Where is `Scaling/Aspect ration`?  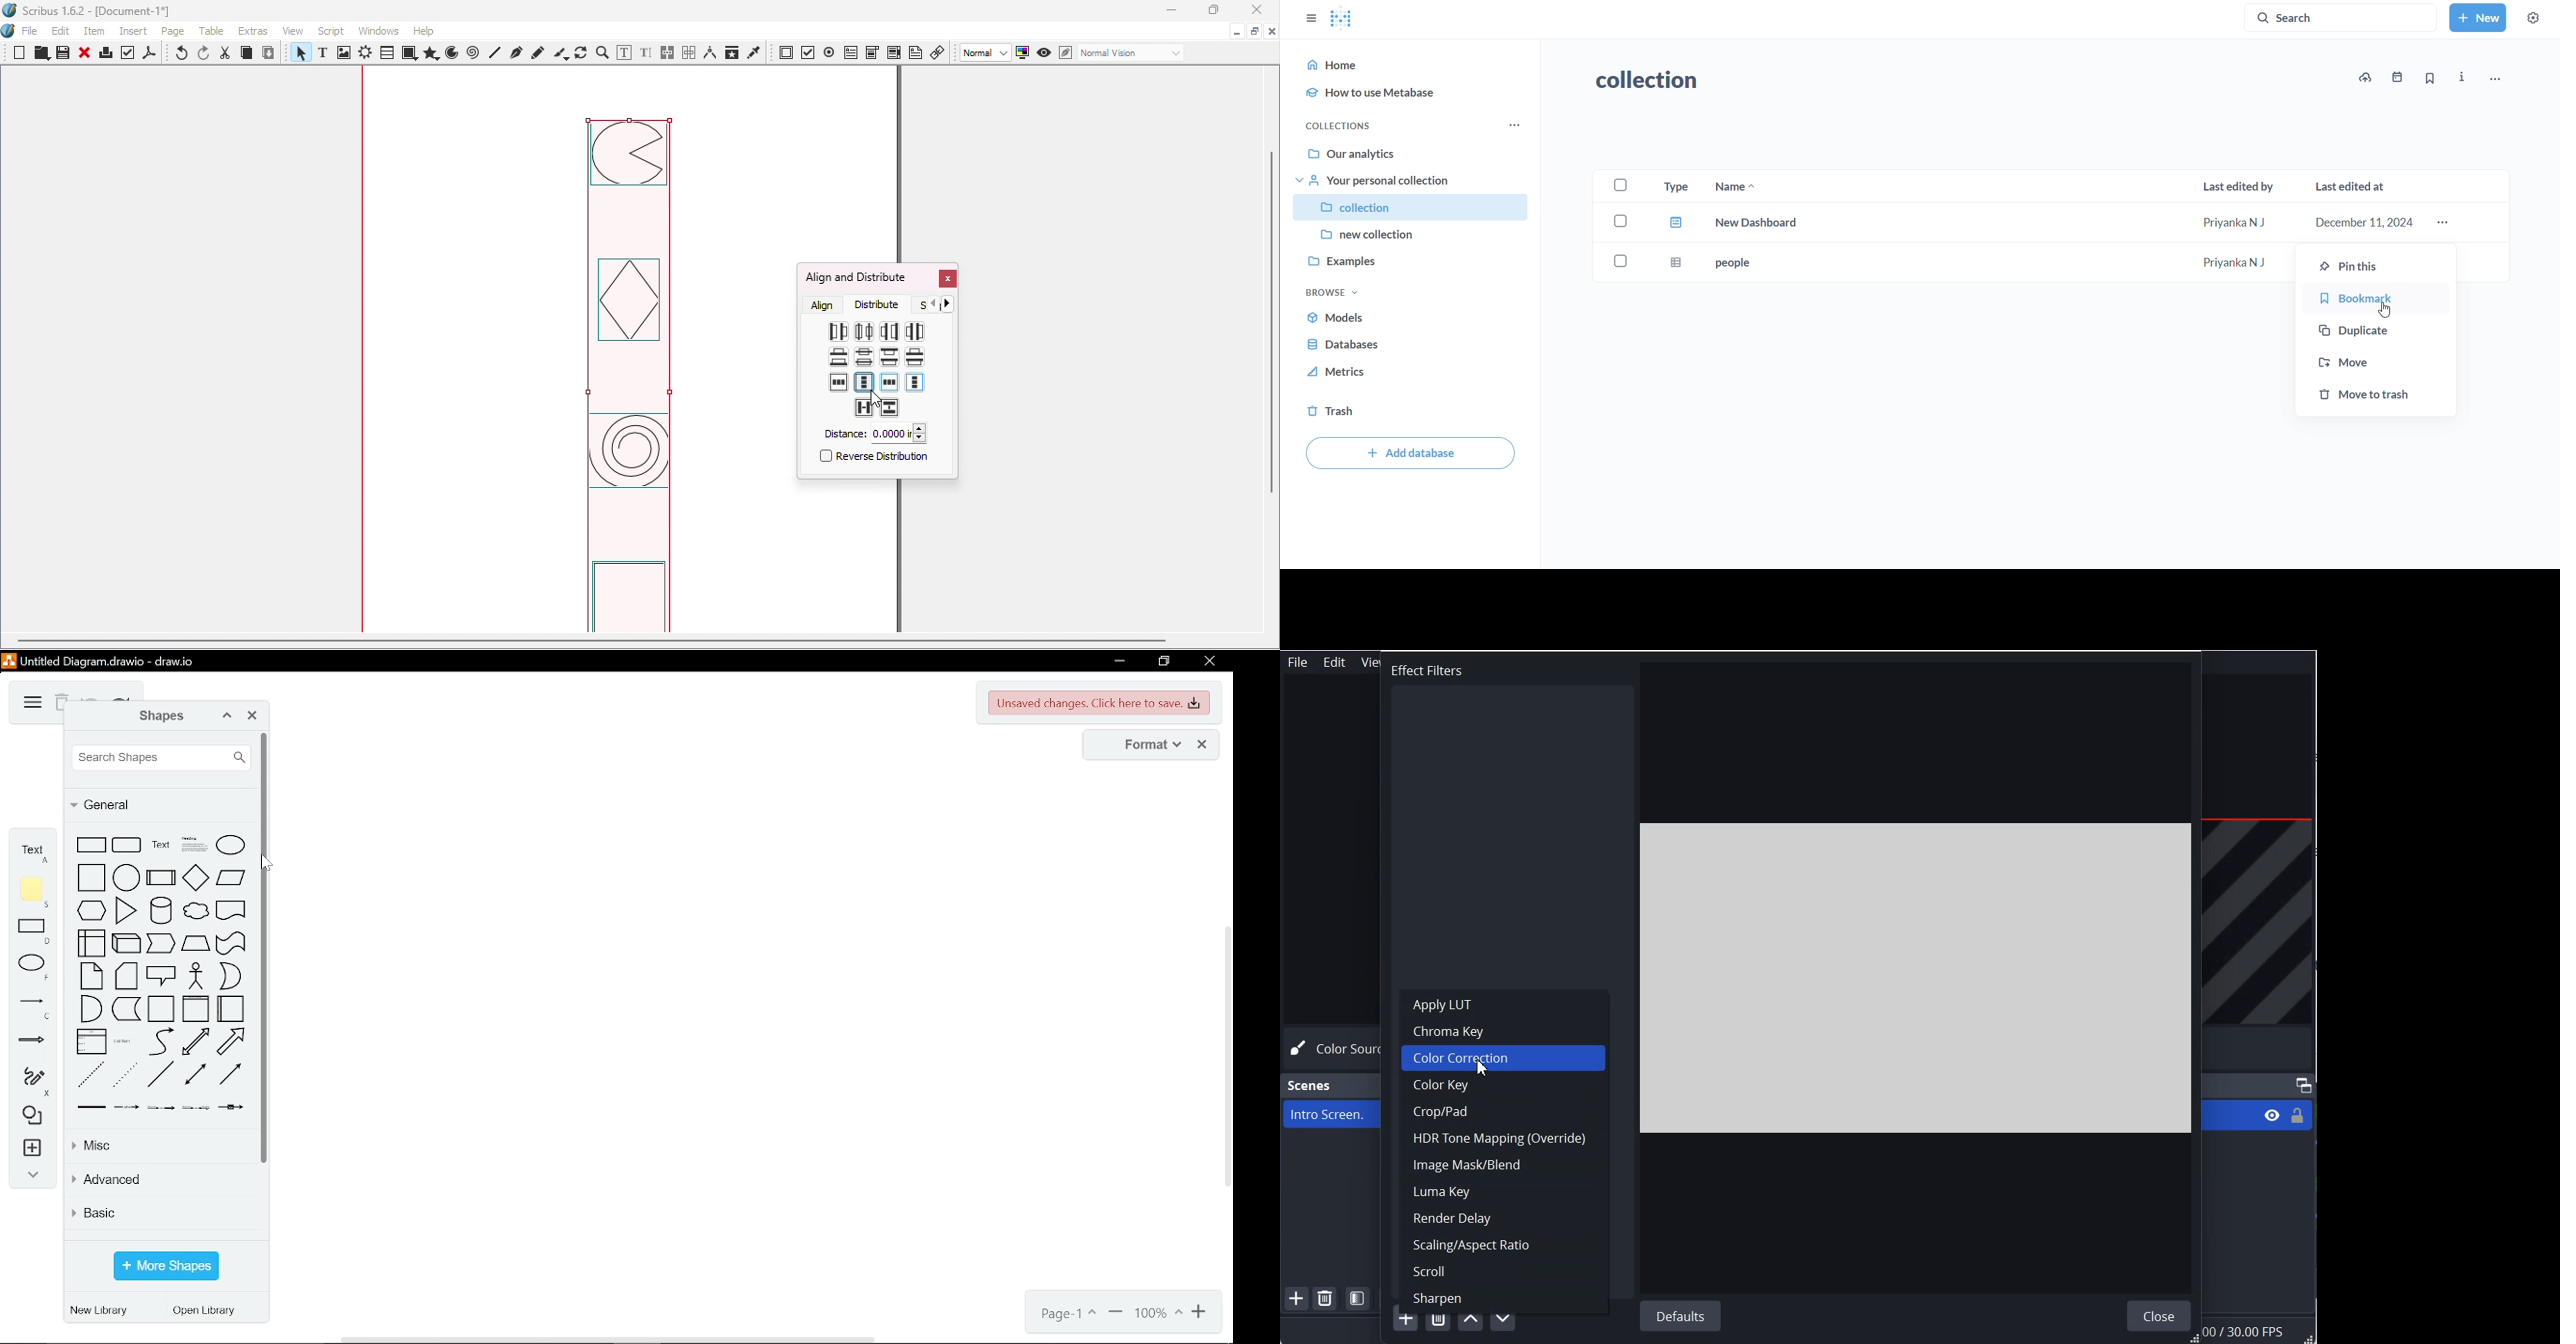 Scaling/Aspect ration is located at coordinates (1503, 1243).